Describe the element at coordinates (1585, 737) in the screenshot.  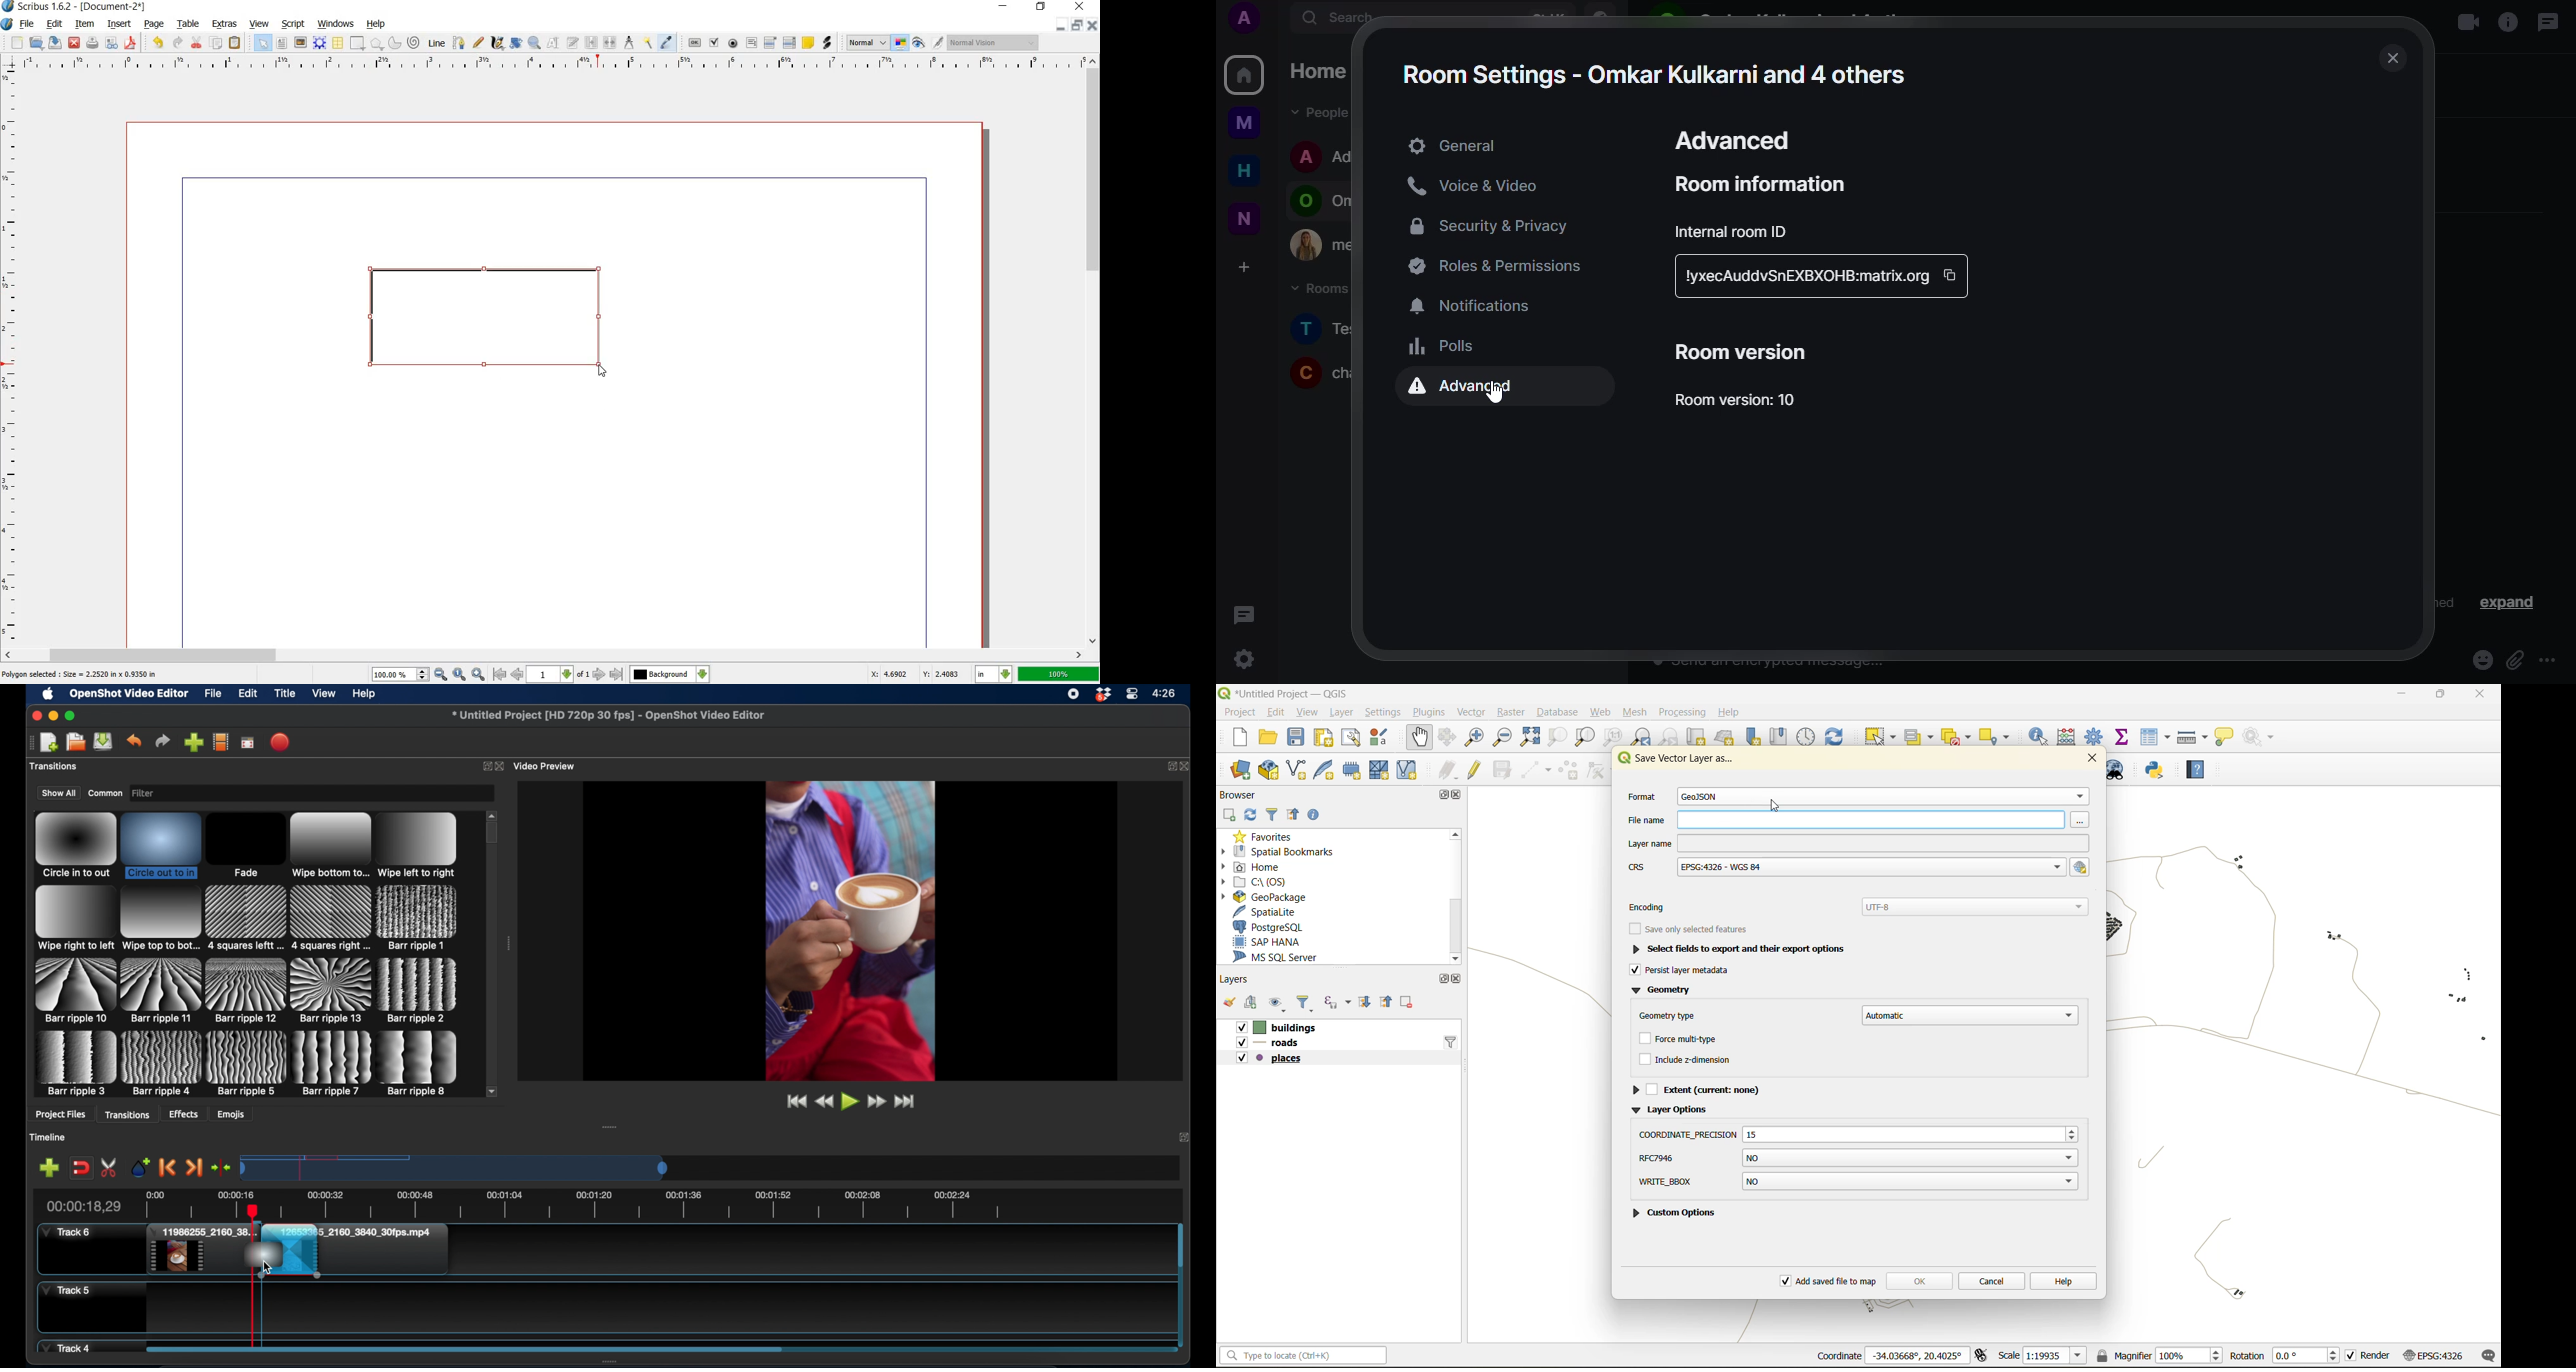
I see `zoom layer` at that location.